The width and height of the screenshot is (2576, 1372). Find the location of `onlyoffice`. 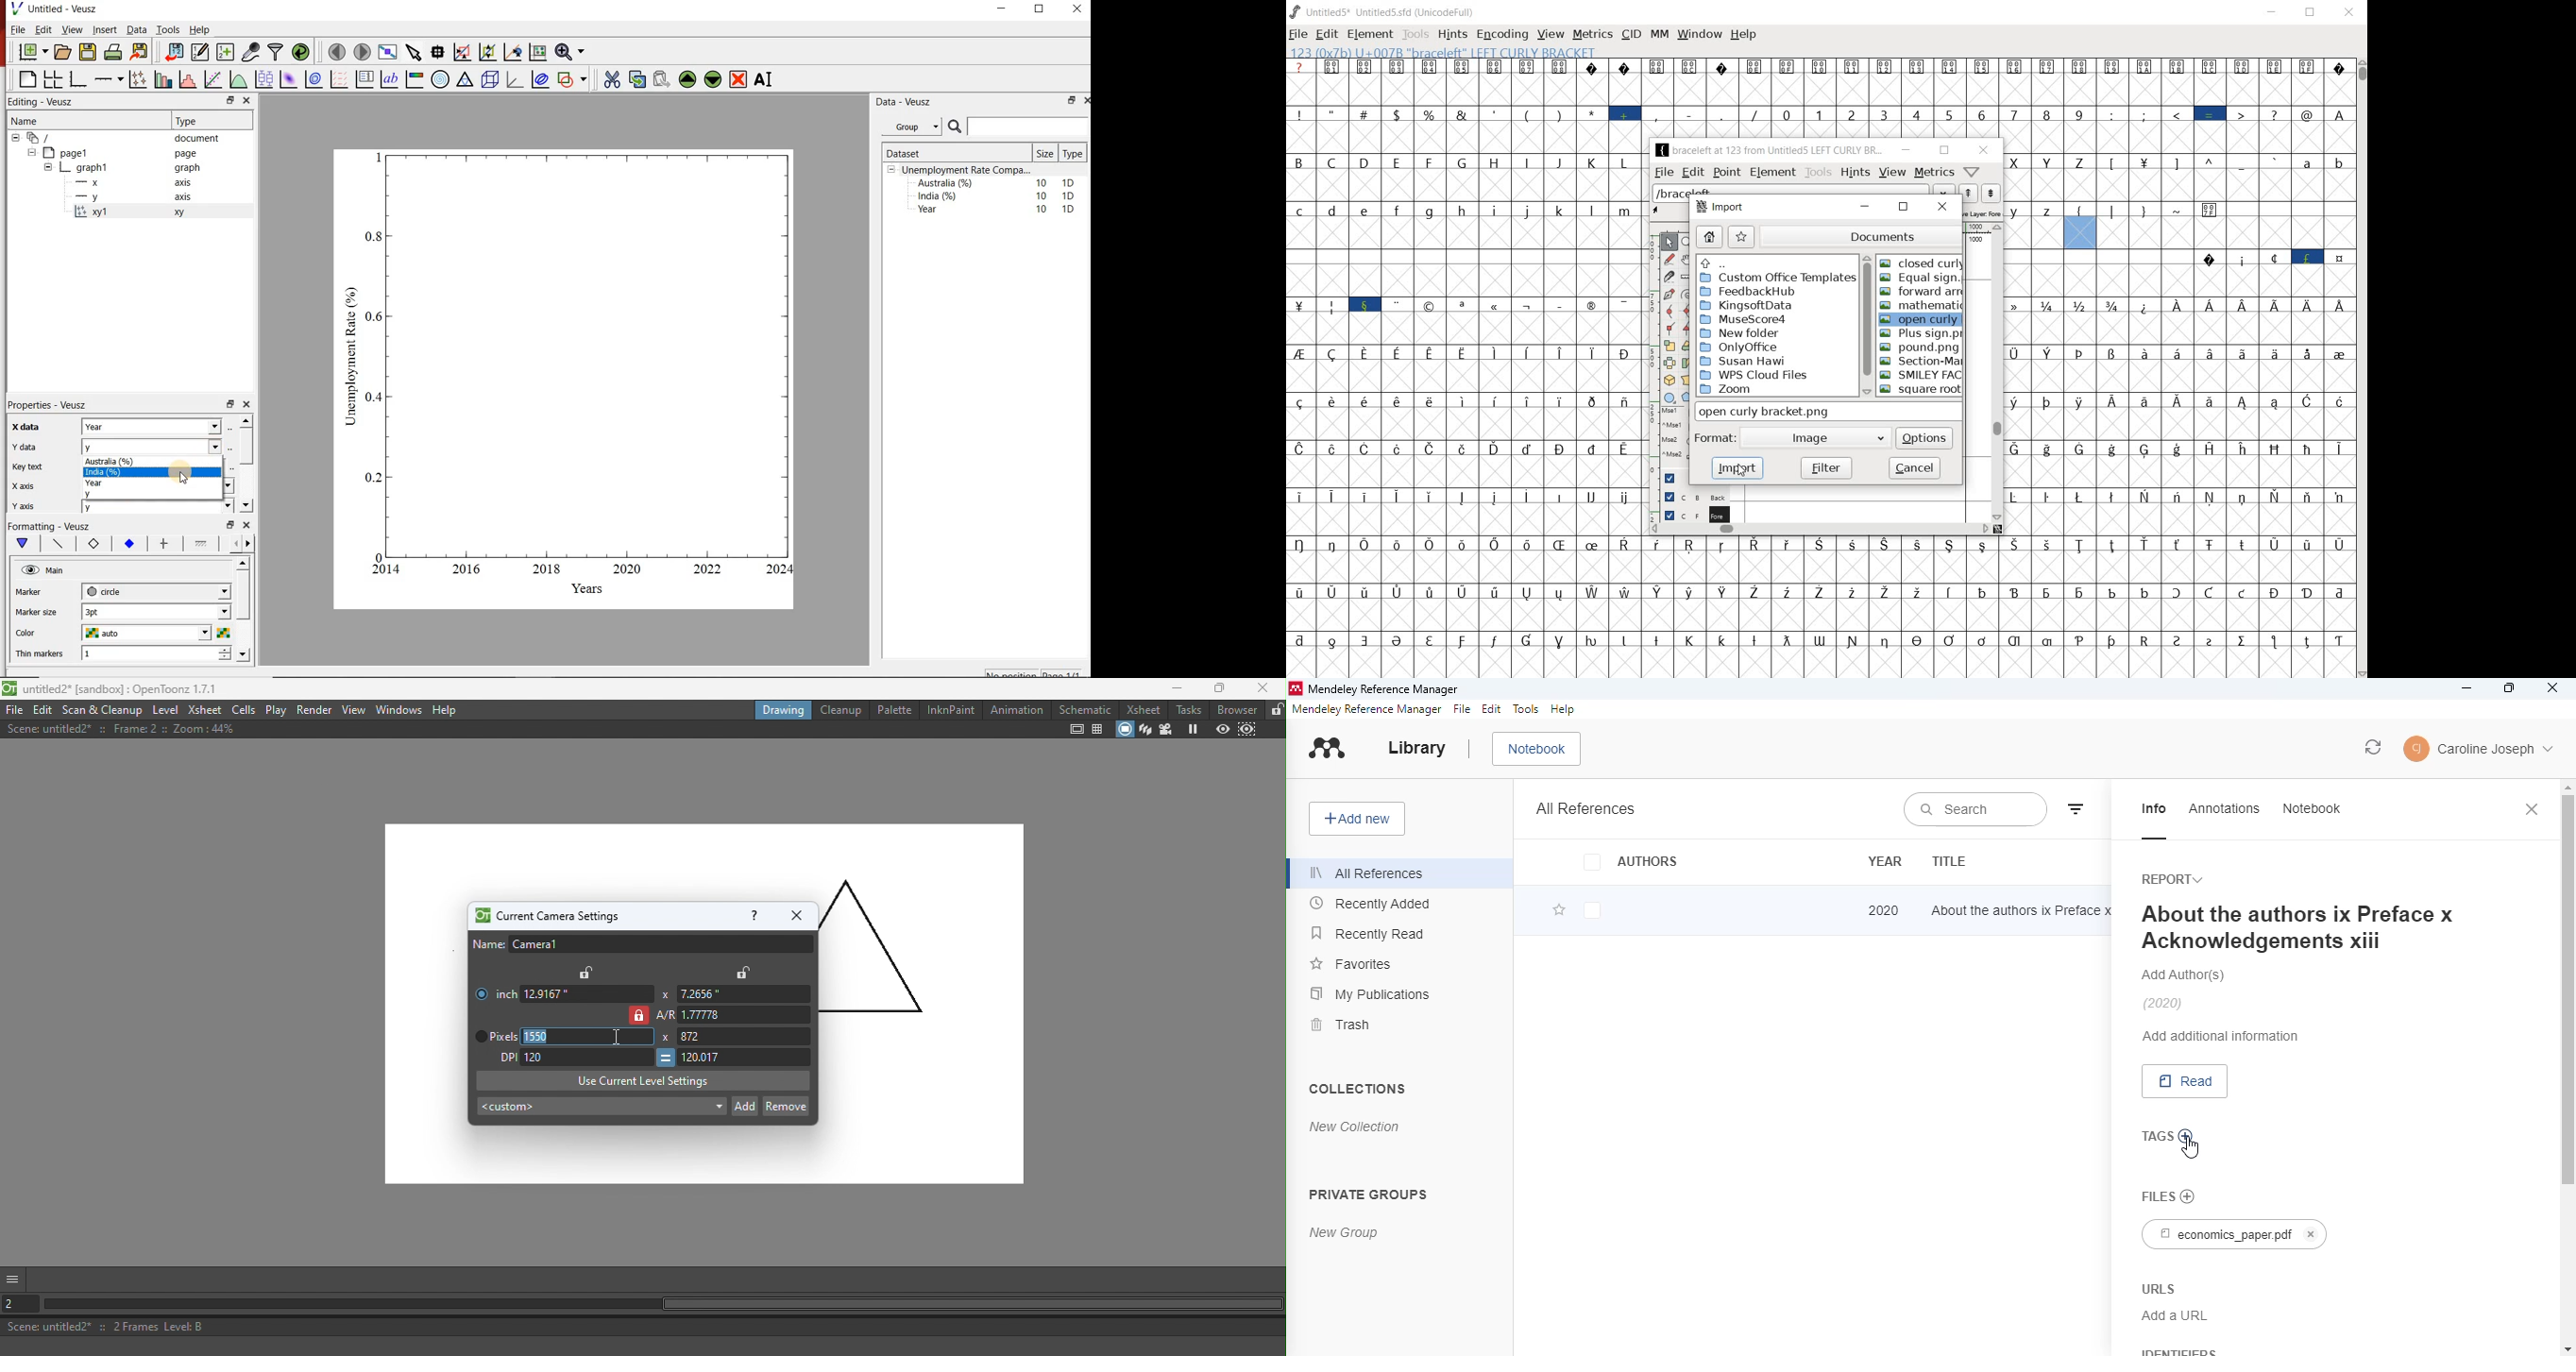

onlyoffice is located at coordinates (1741, 346).